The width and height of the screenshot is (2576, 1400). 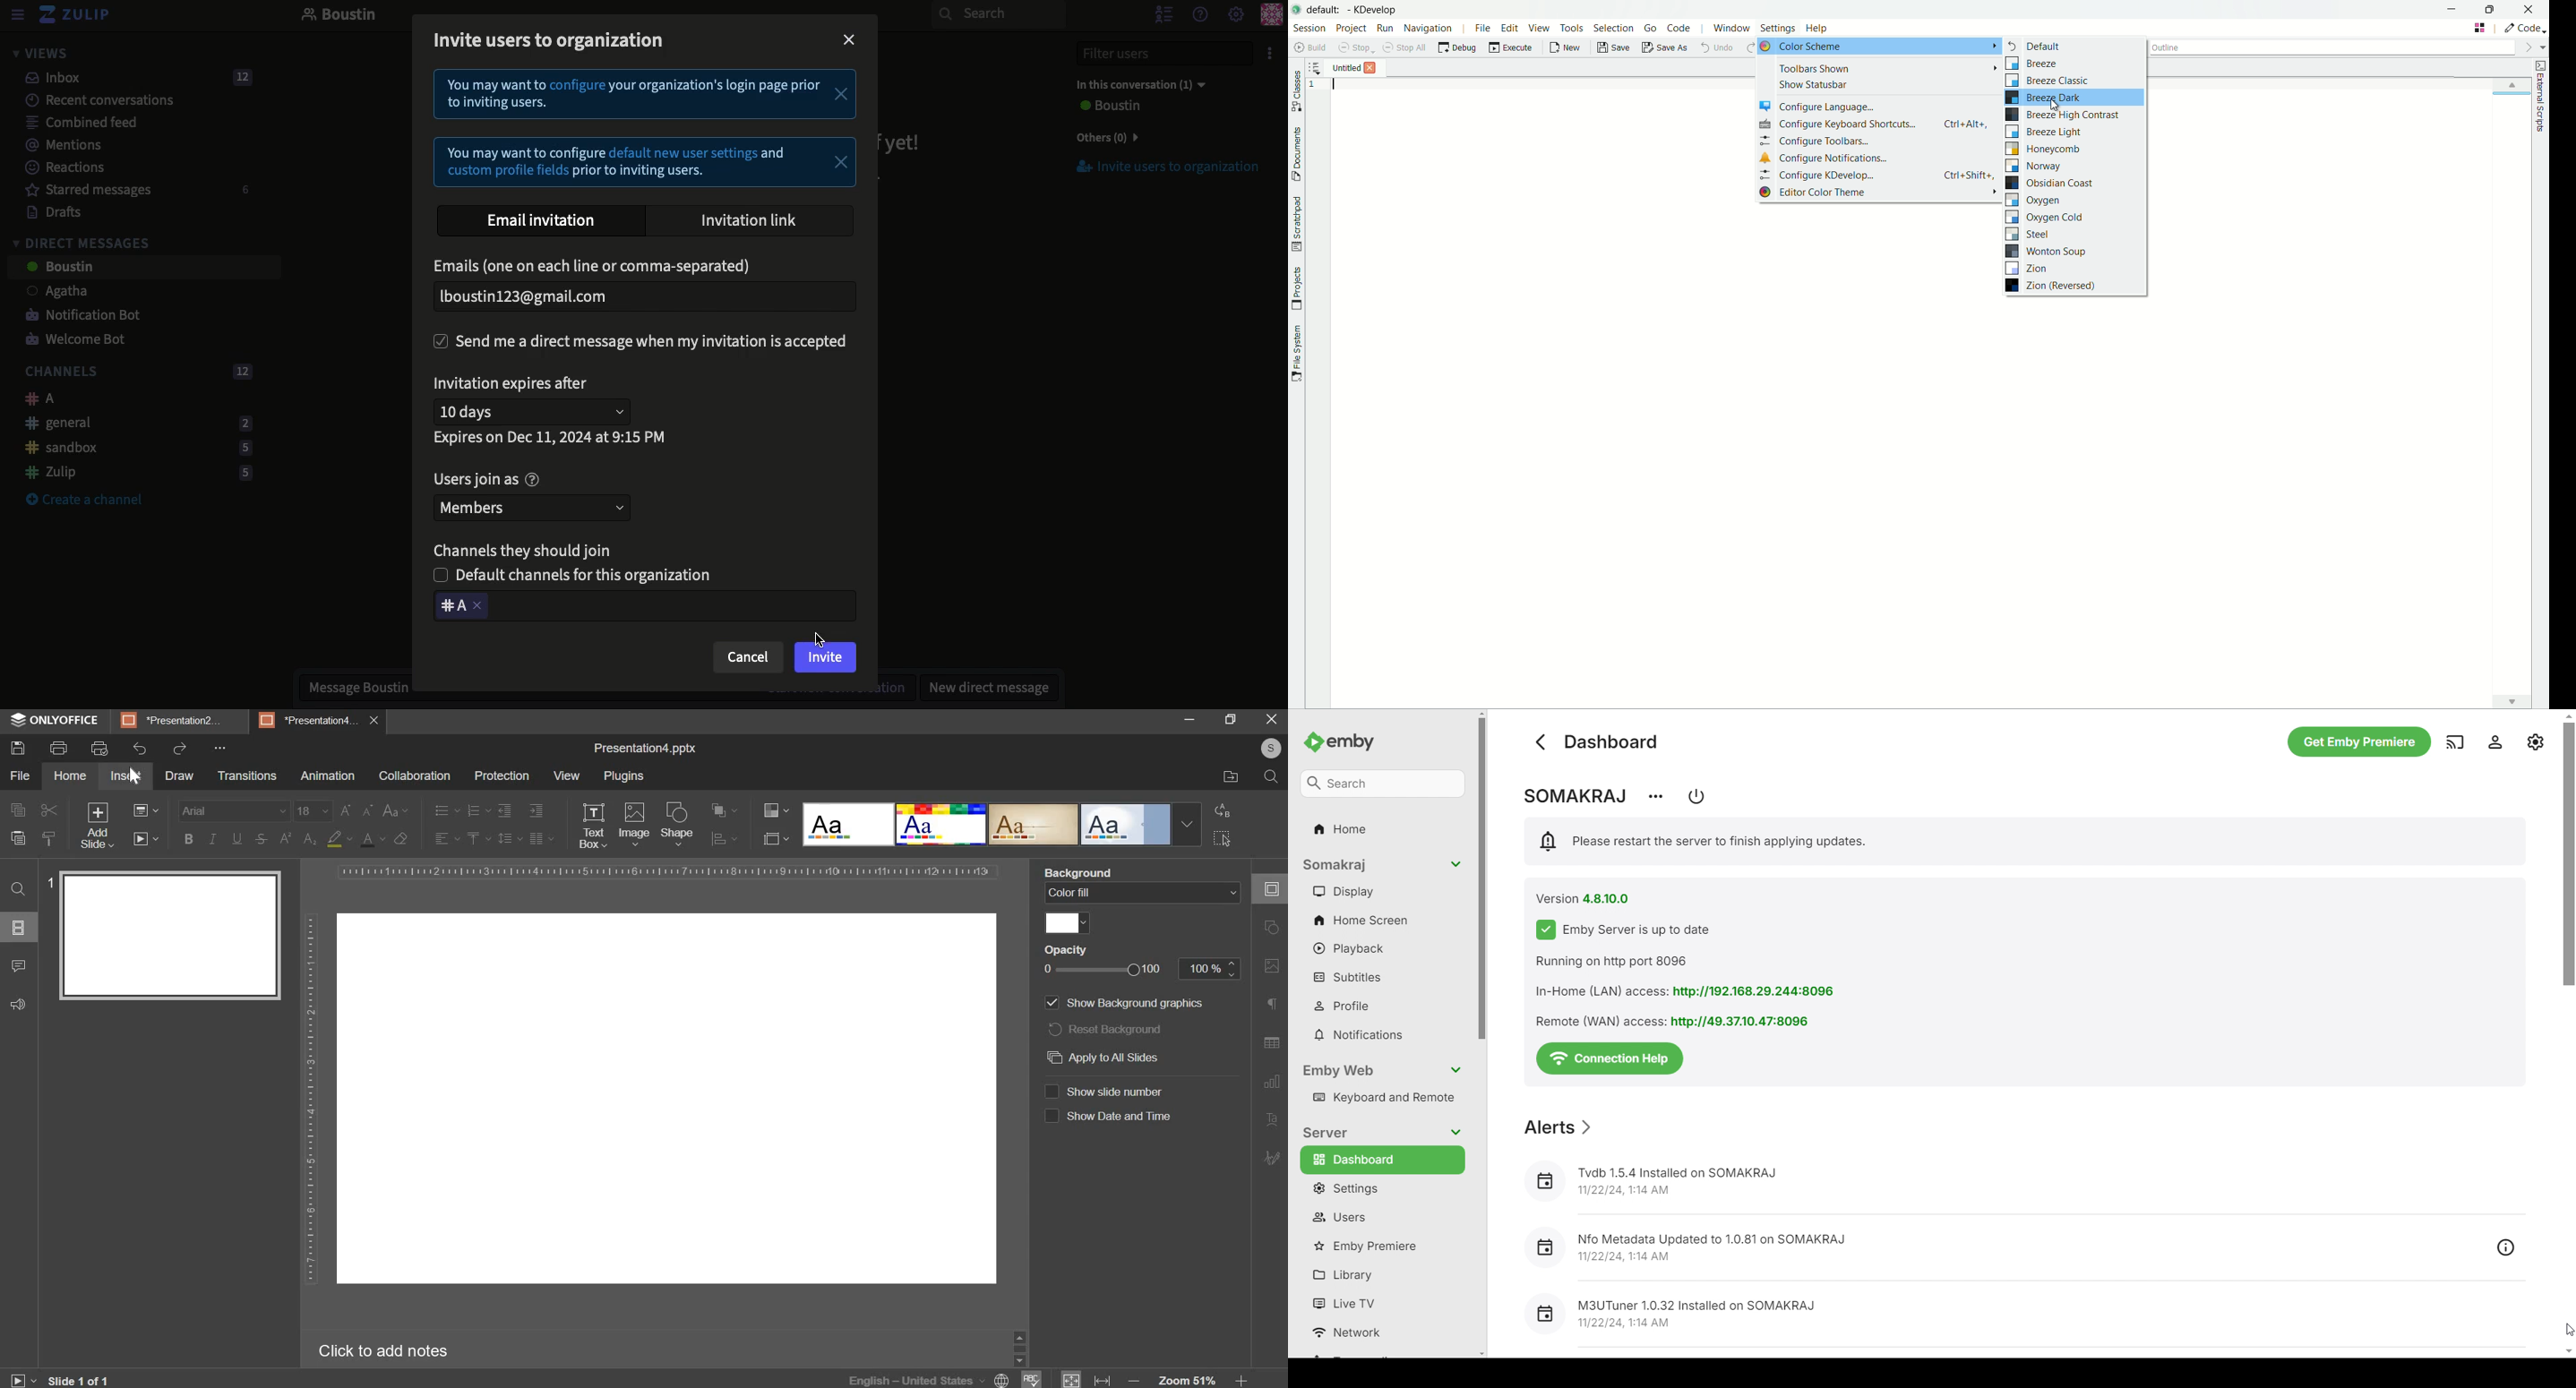 What do you see at coordinates (57, 145) in the screenshot?
I see `Mentions` at bounding box center [57, 145].